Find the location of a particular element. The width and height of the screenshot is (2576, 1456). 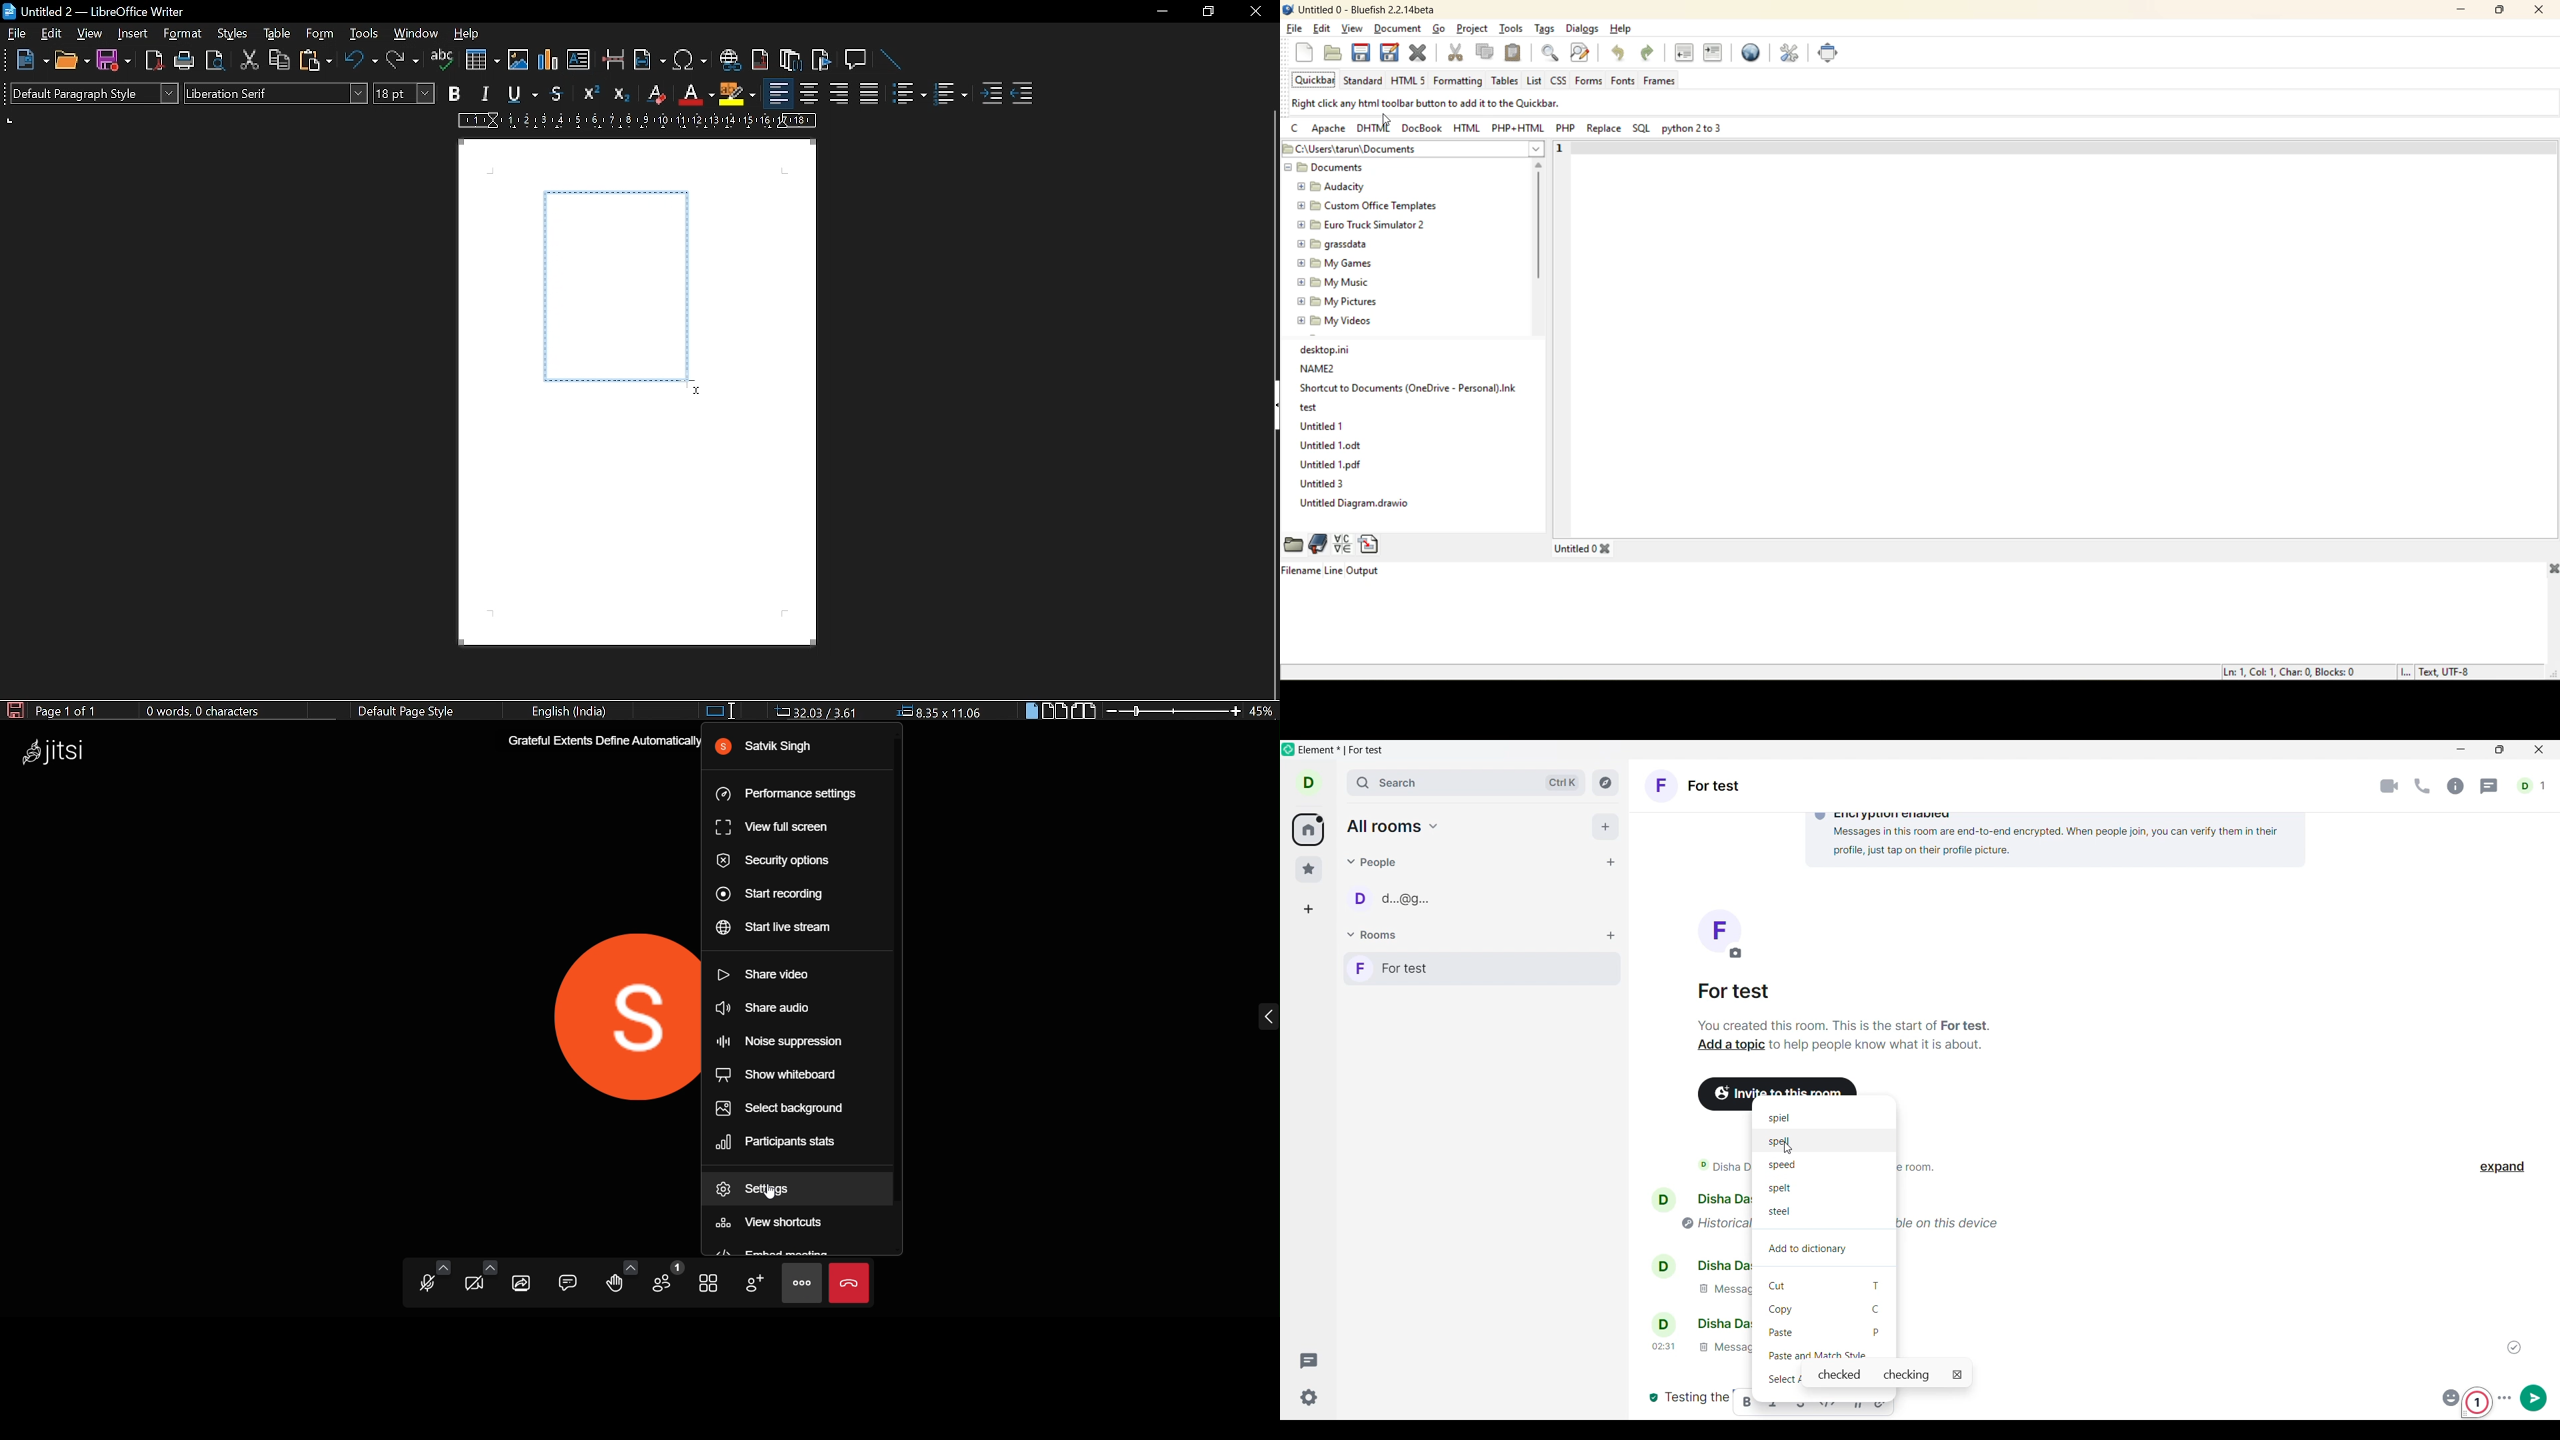

close is located at coordinates (1957, 1375).